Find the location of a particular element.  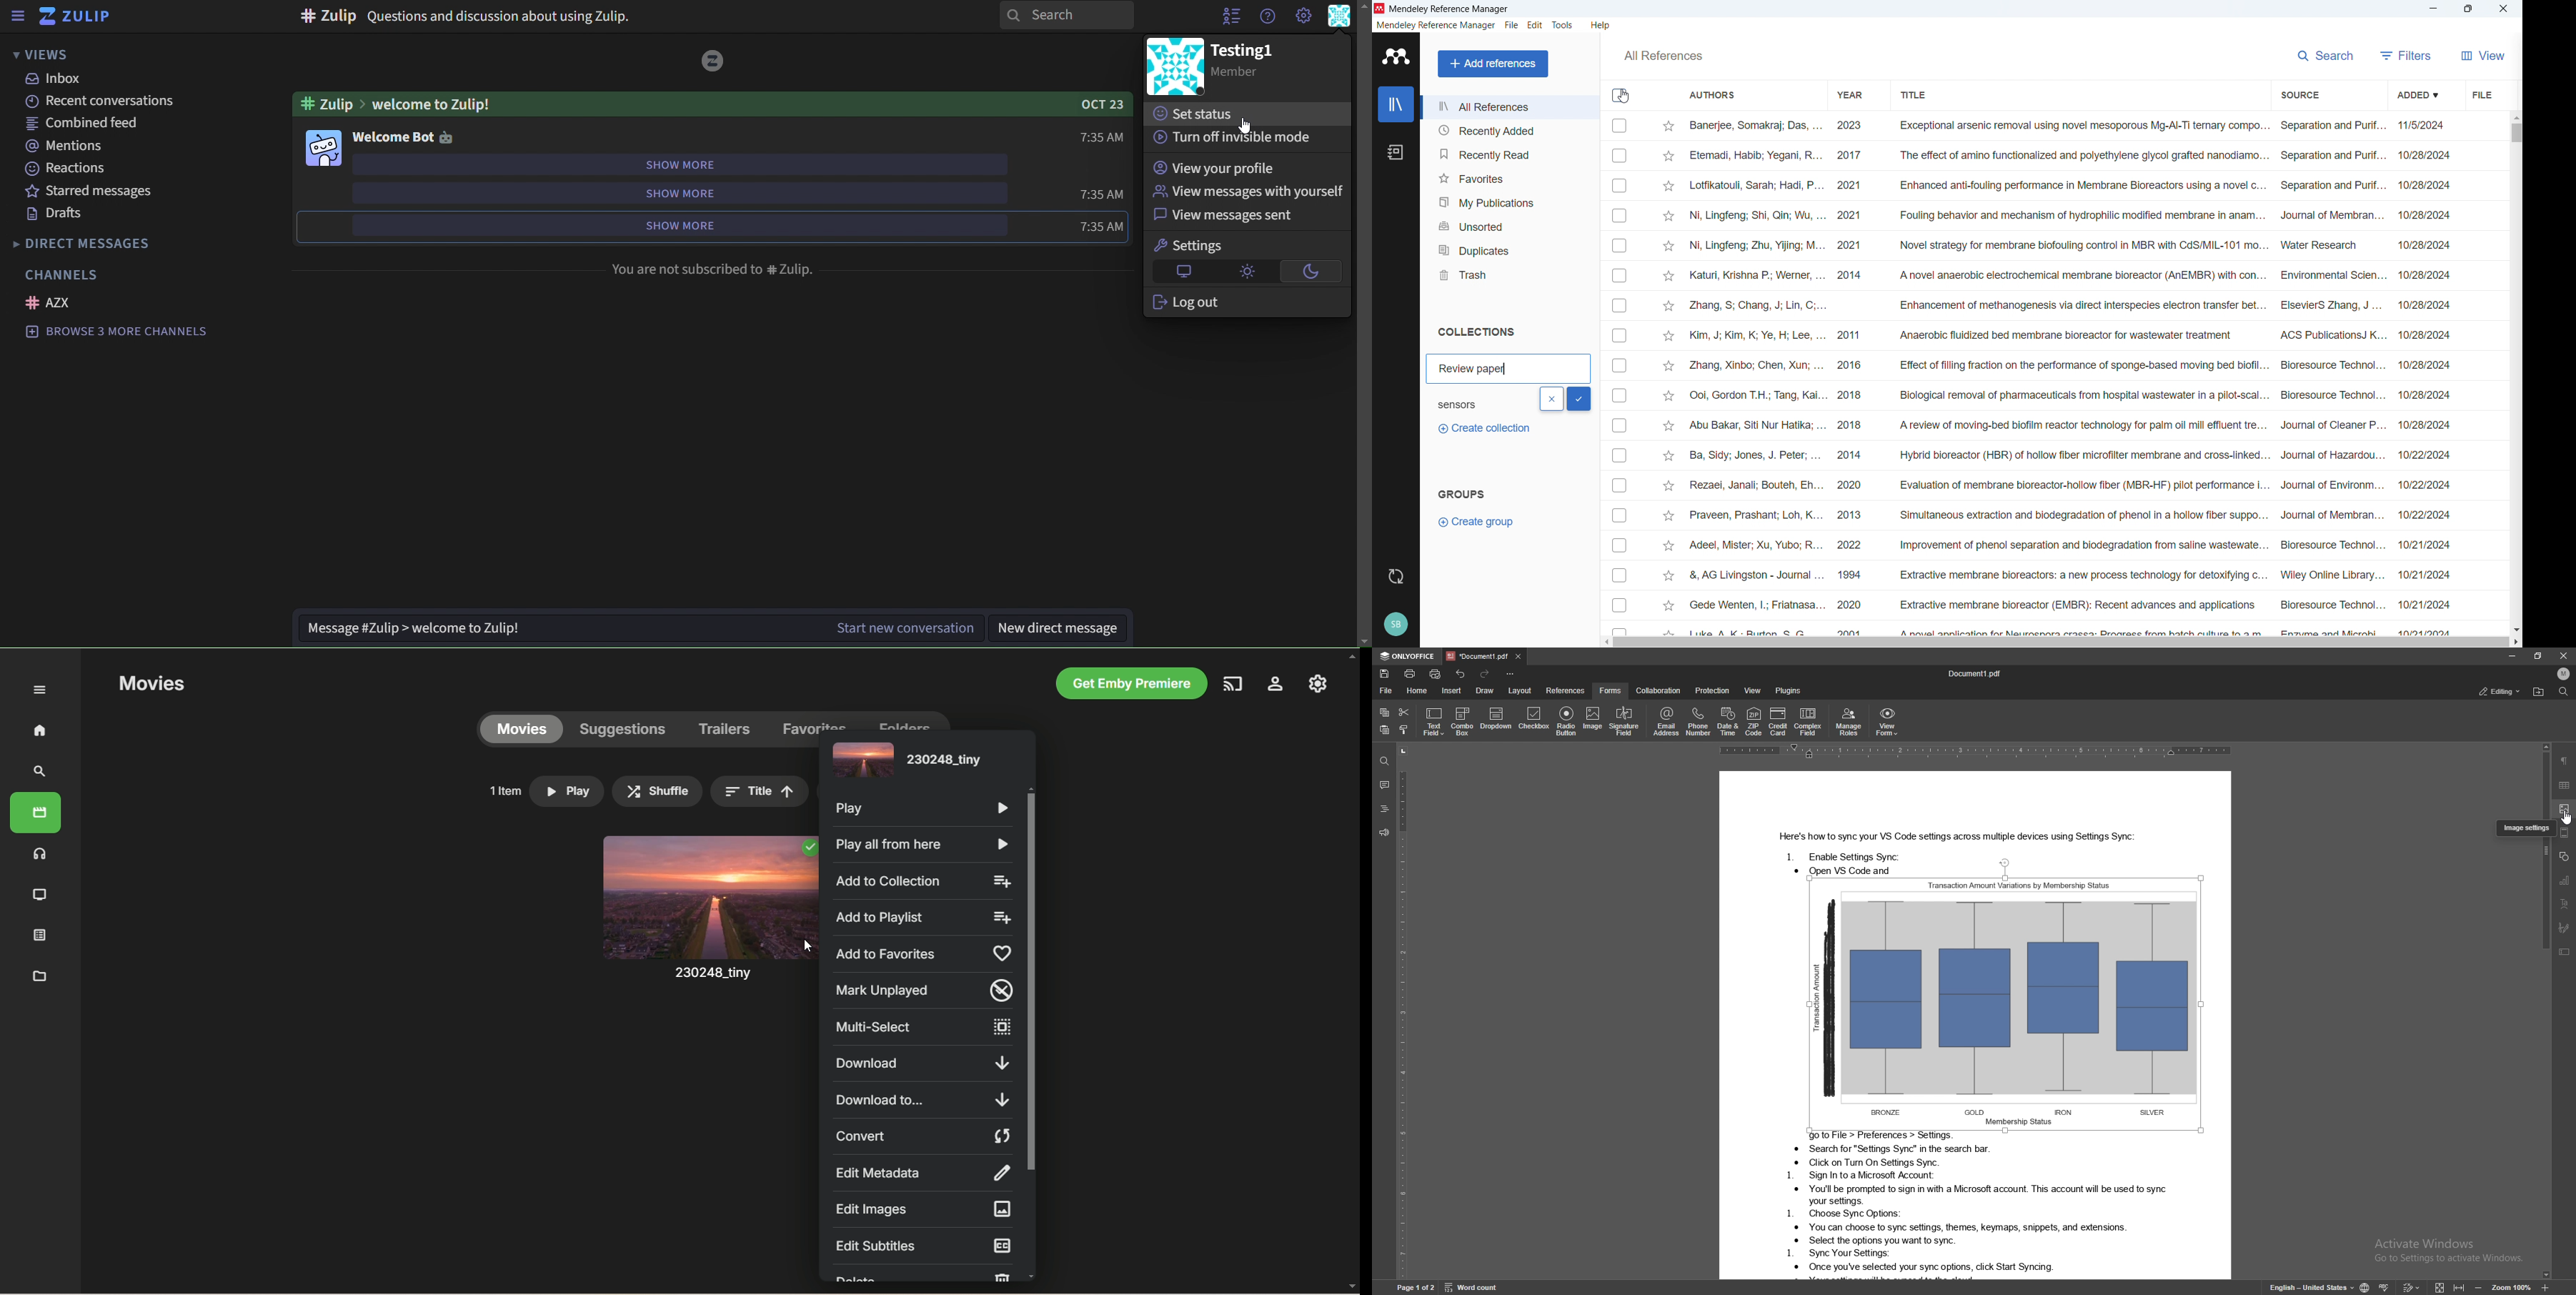

perssonal menu is located at coordinates (1338, 16).